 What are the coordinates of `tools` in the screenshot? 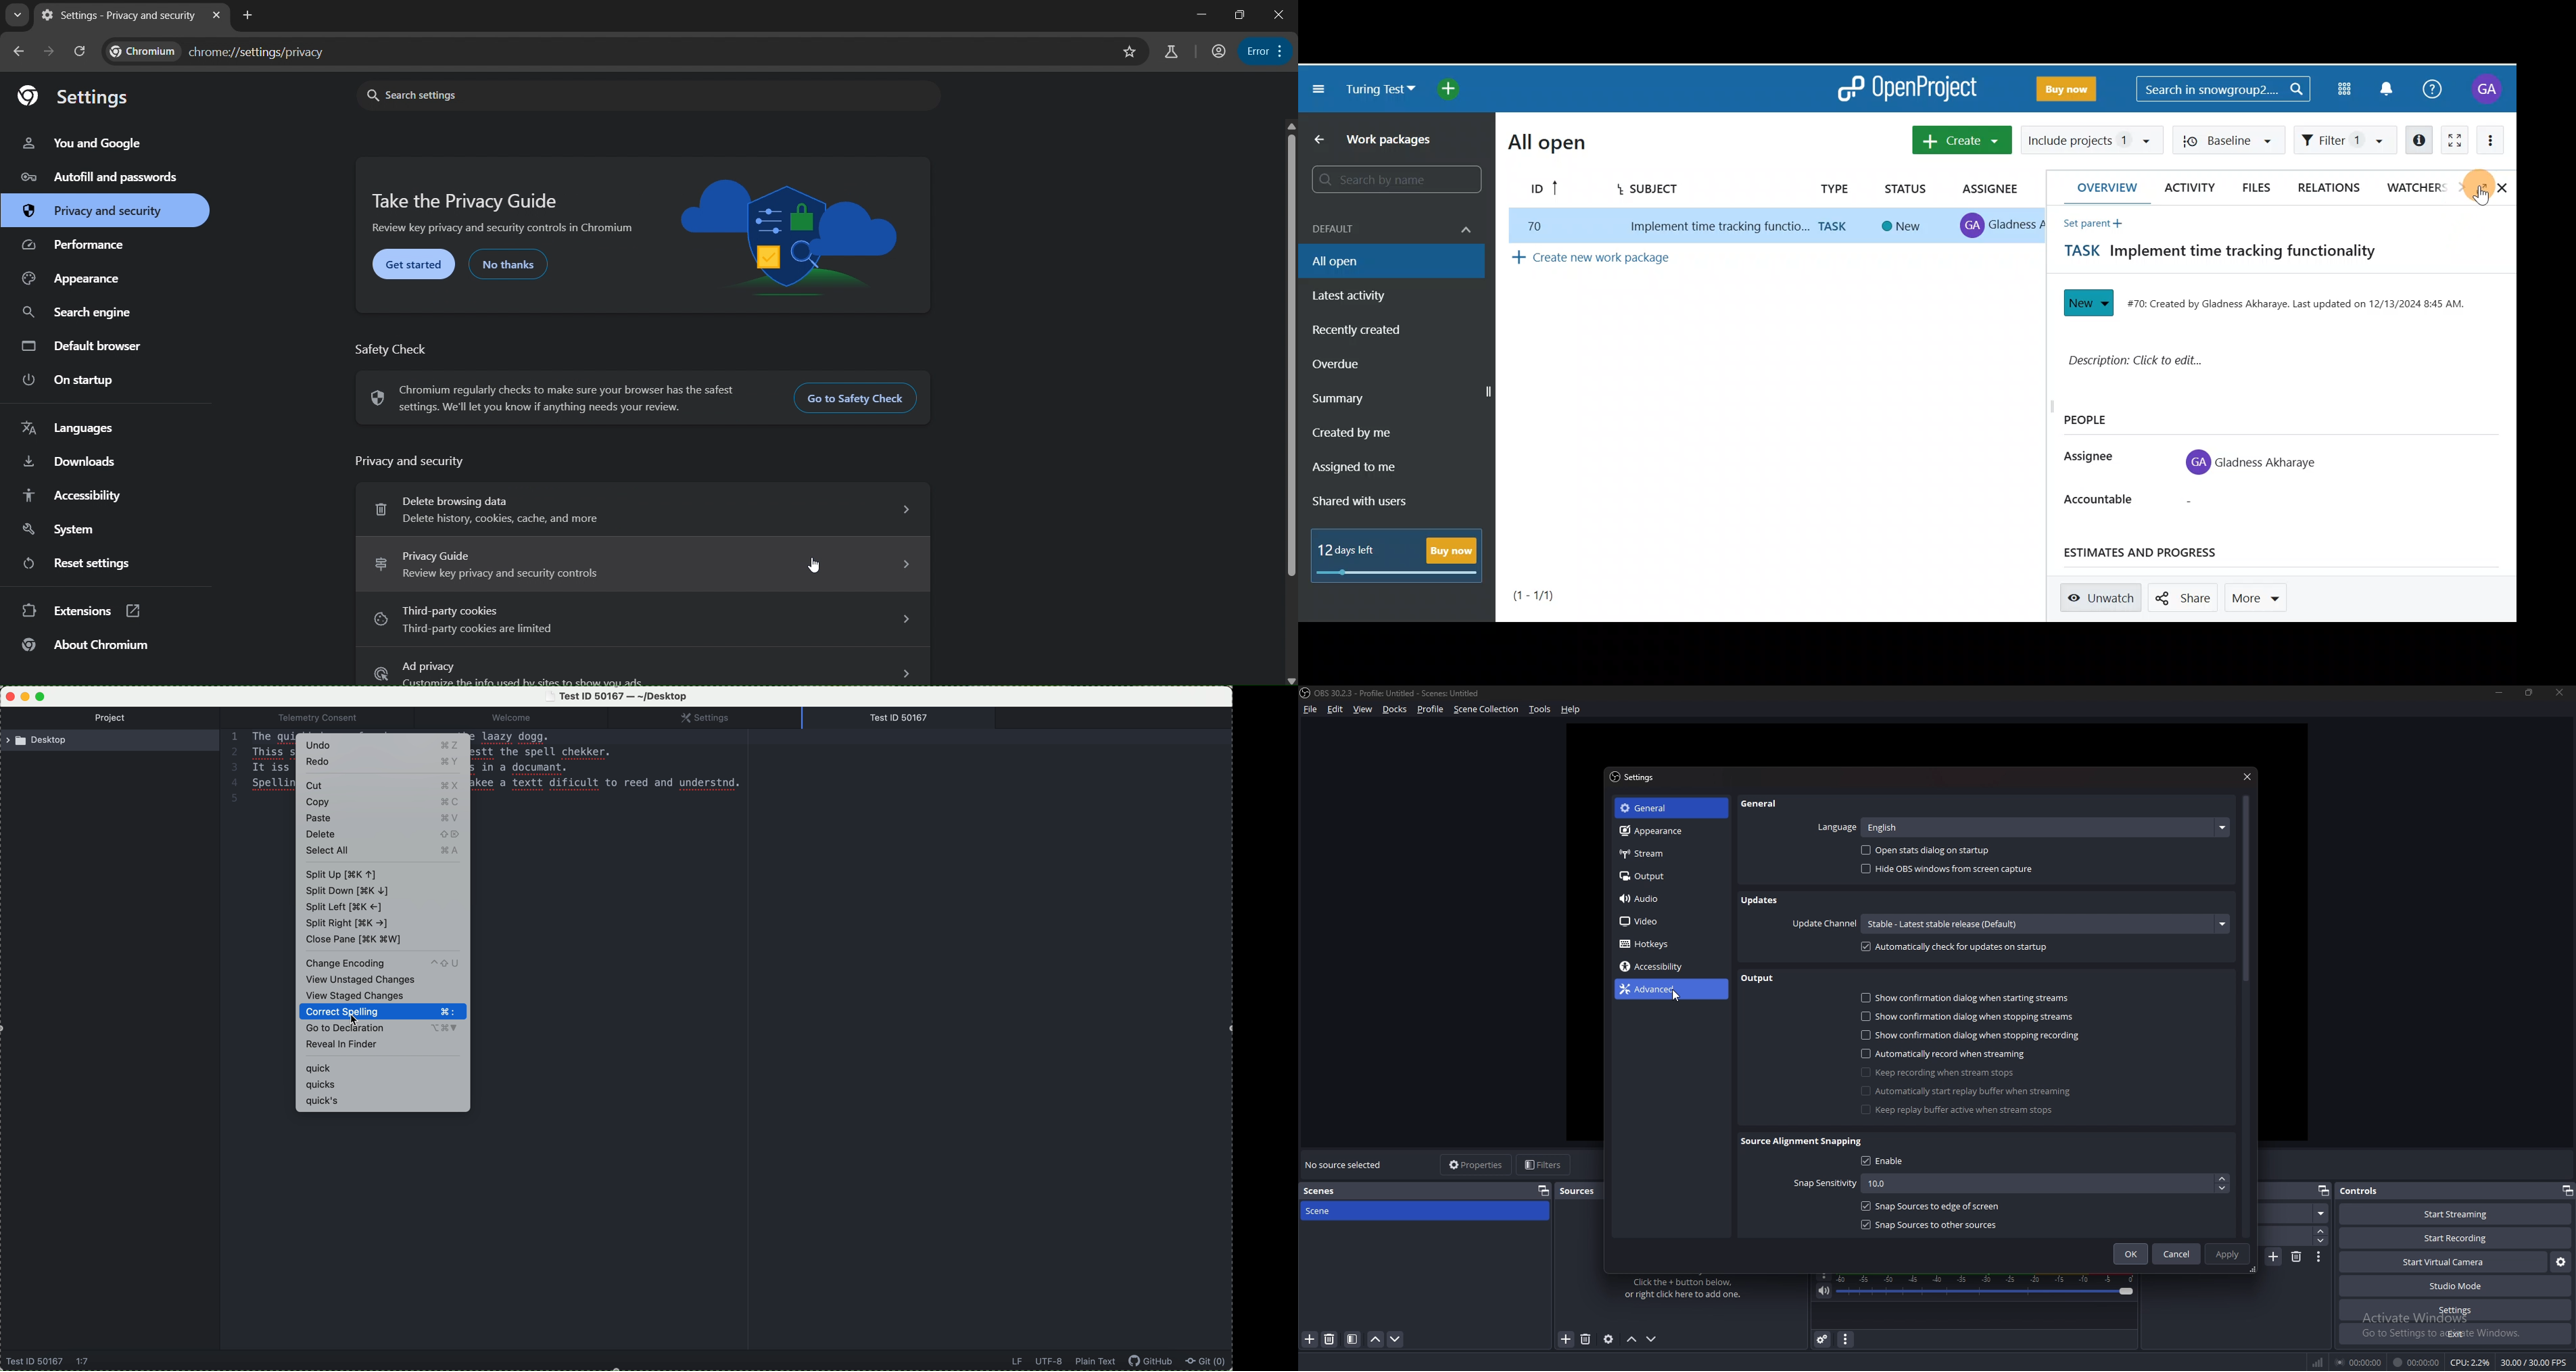 It's located at (1539, 709).